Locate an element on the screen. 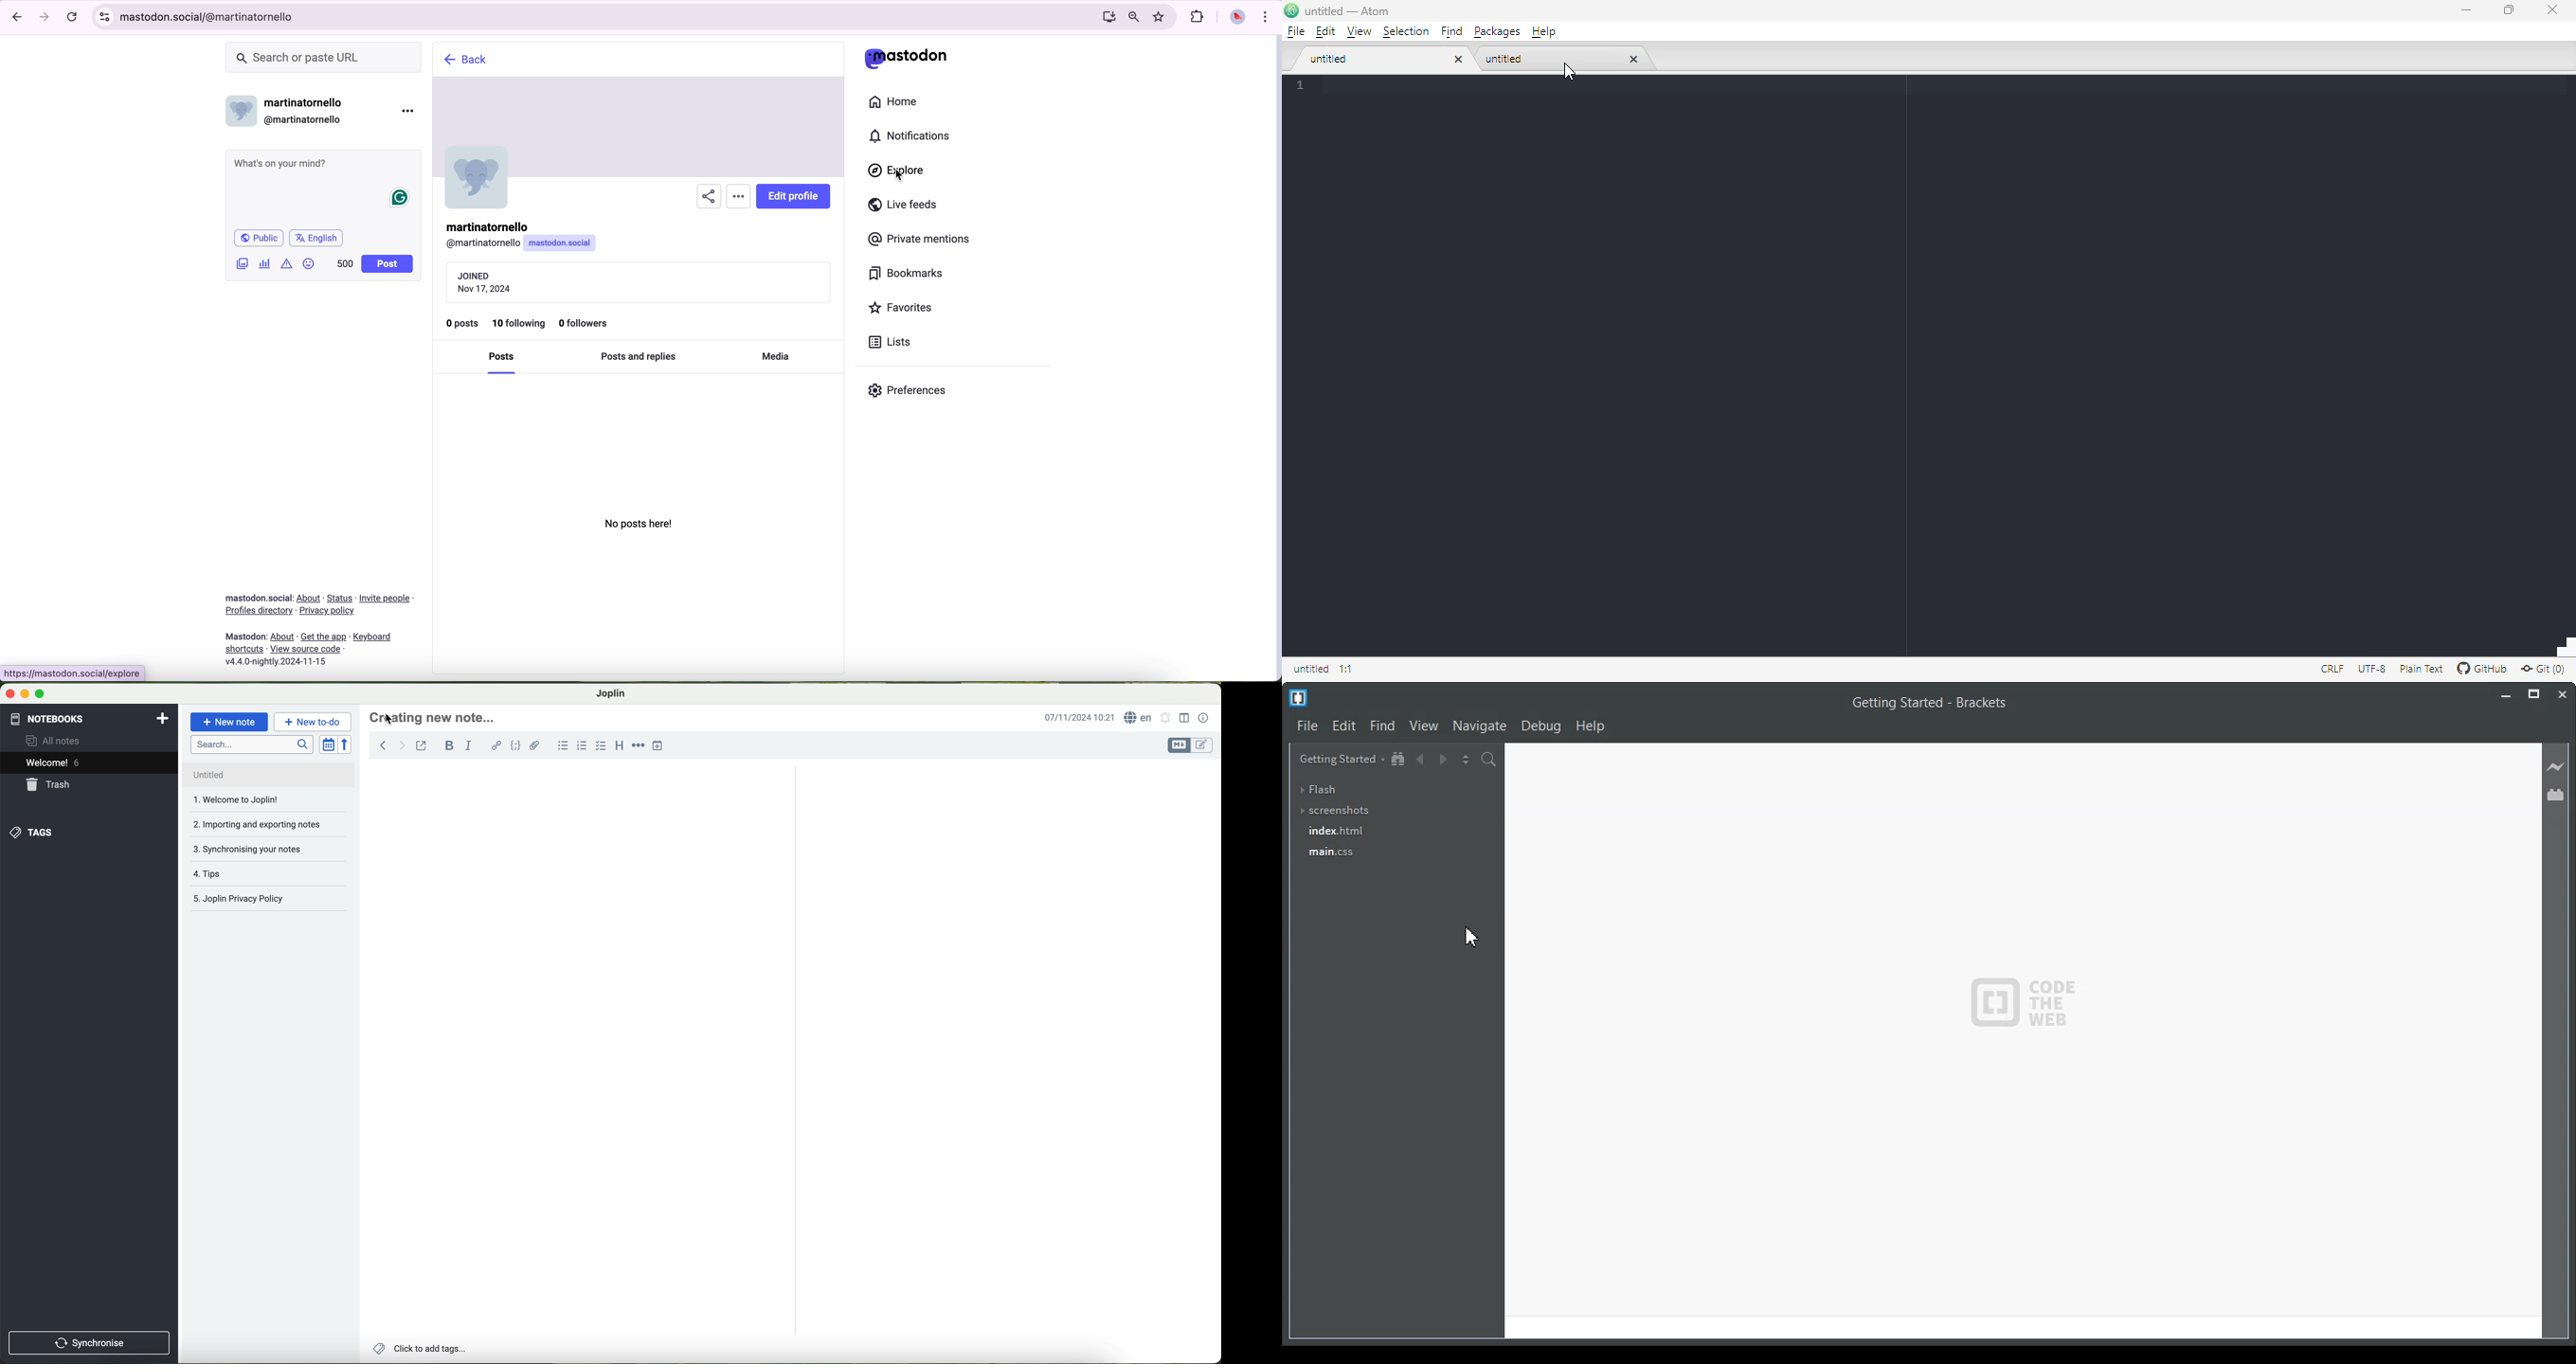 The width and height of the screenshot is (2576, 1372). Extension Manager is located at coordinates (2556, 794).